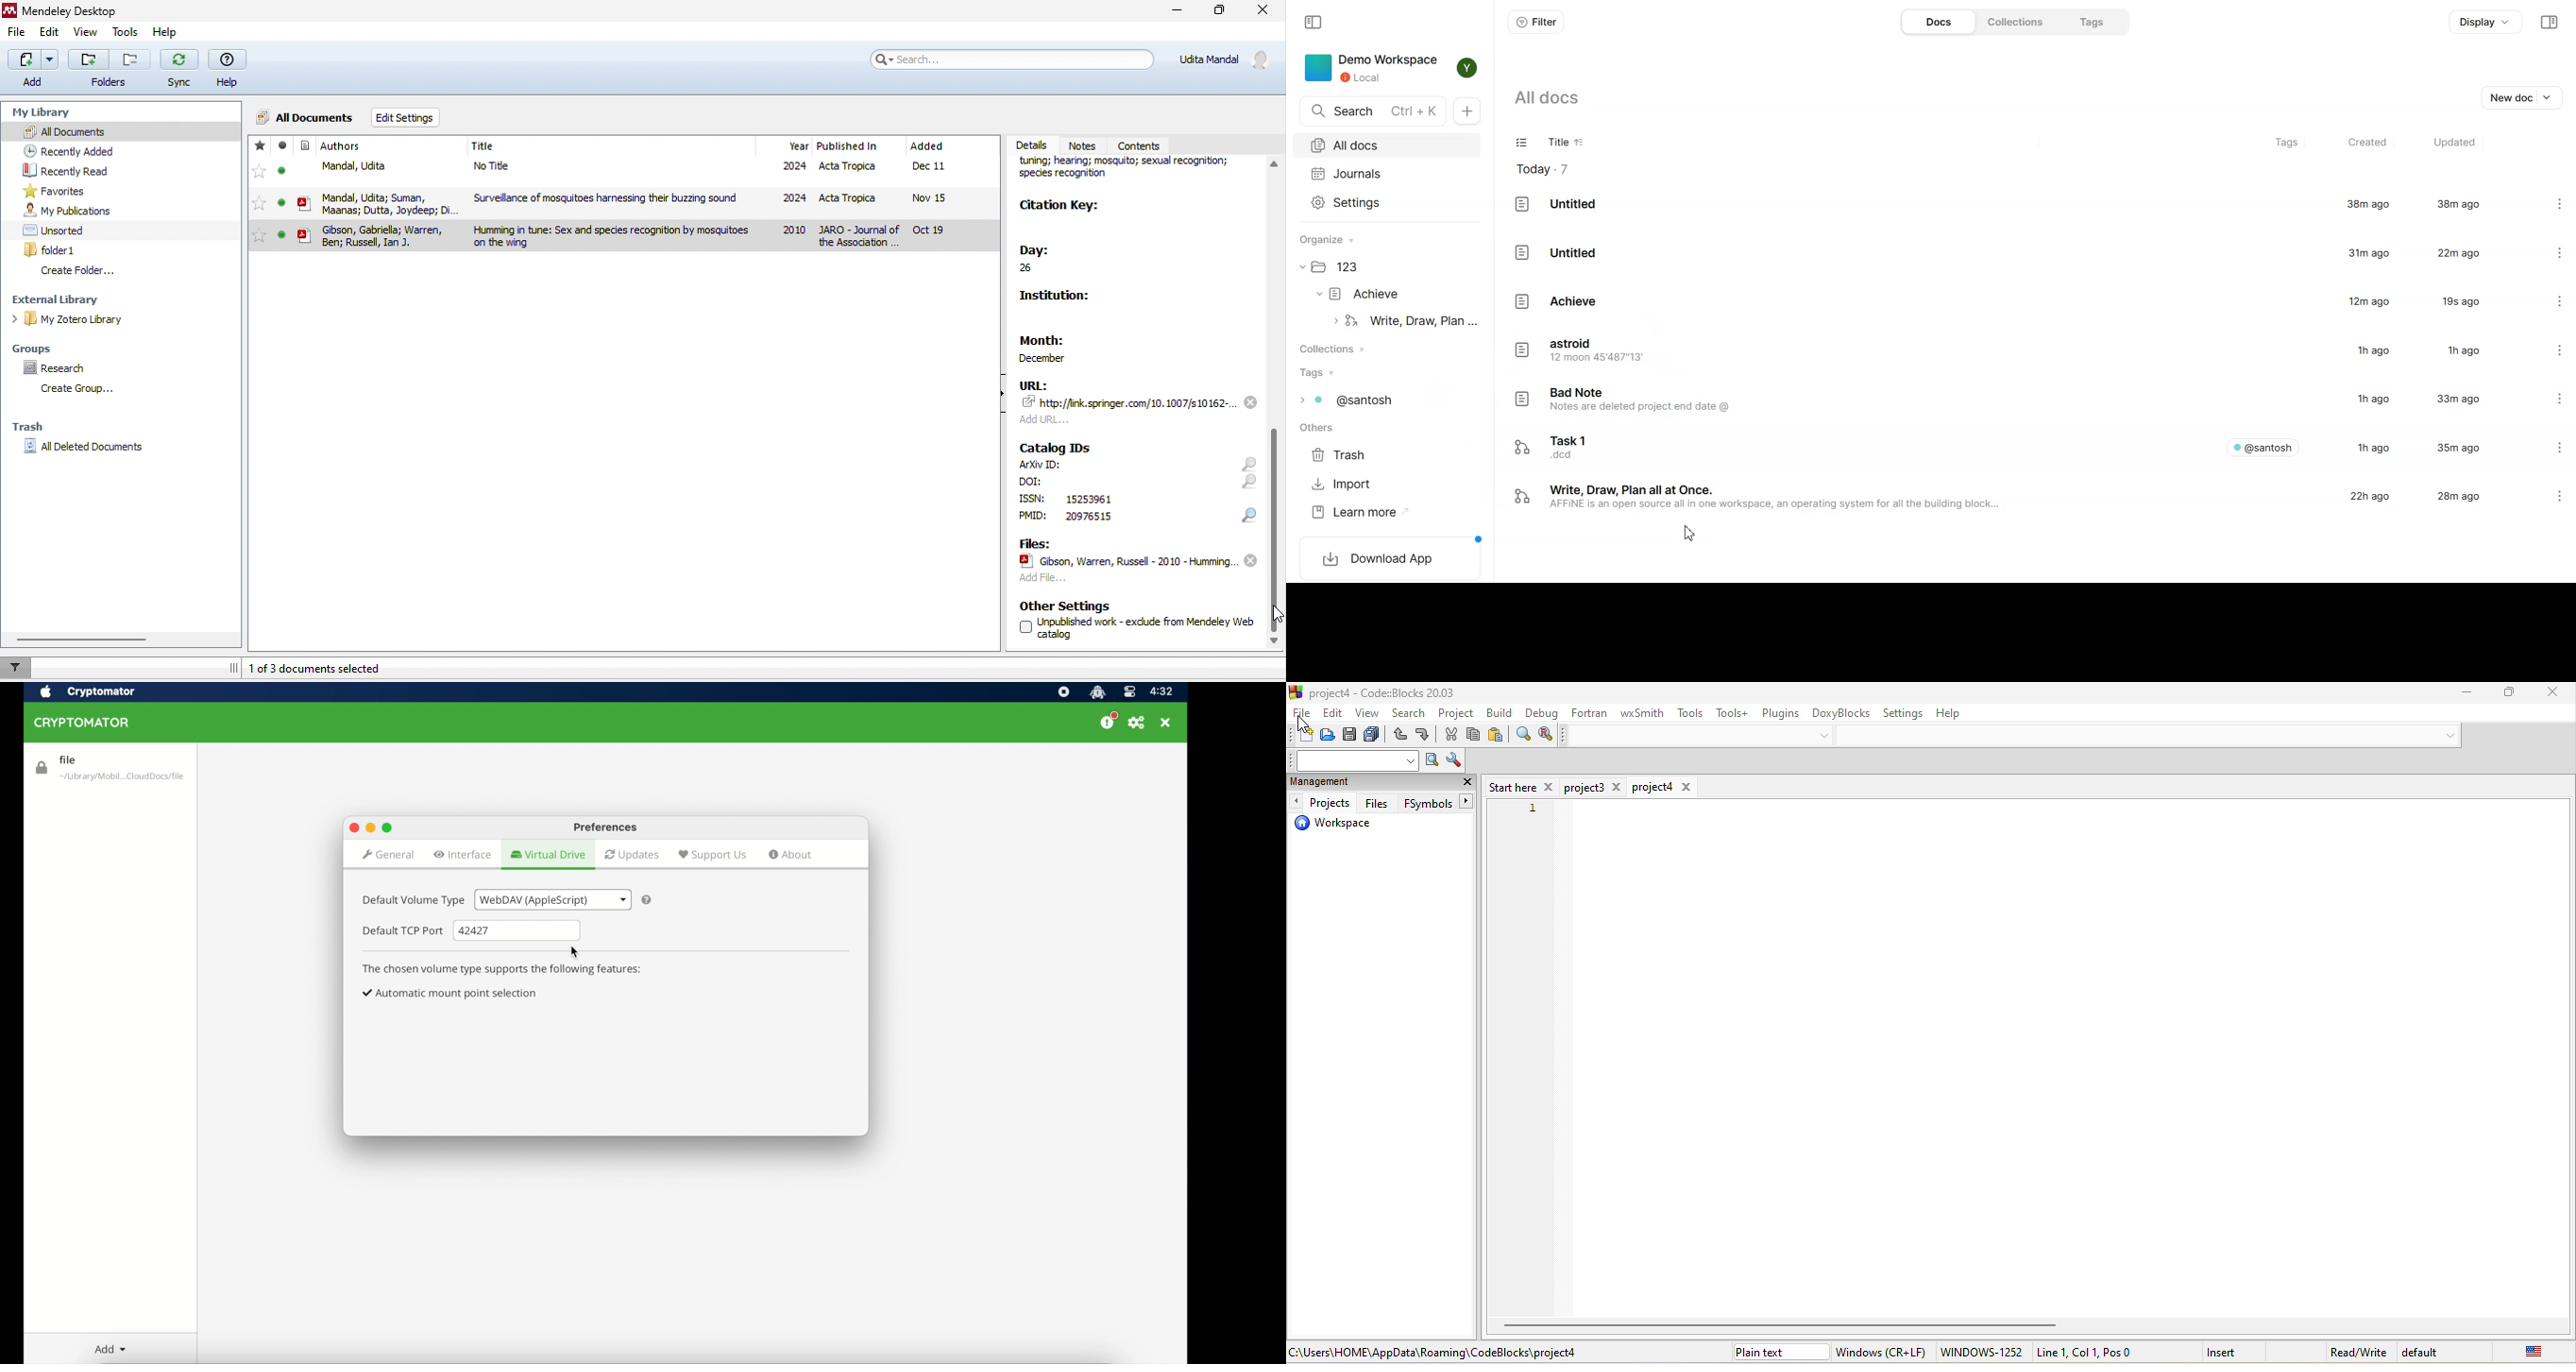 This screenshot has height=1372, width=2576. What do you see at coordinates (410, 119) in the screenshot?
I see `edit settings` at bounding box center [410, 119].